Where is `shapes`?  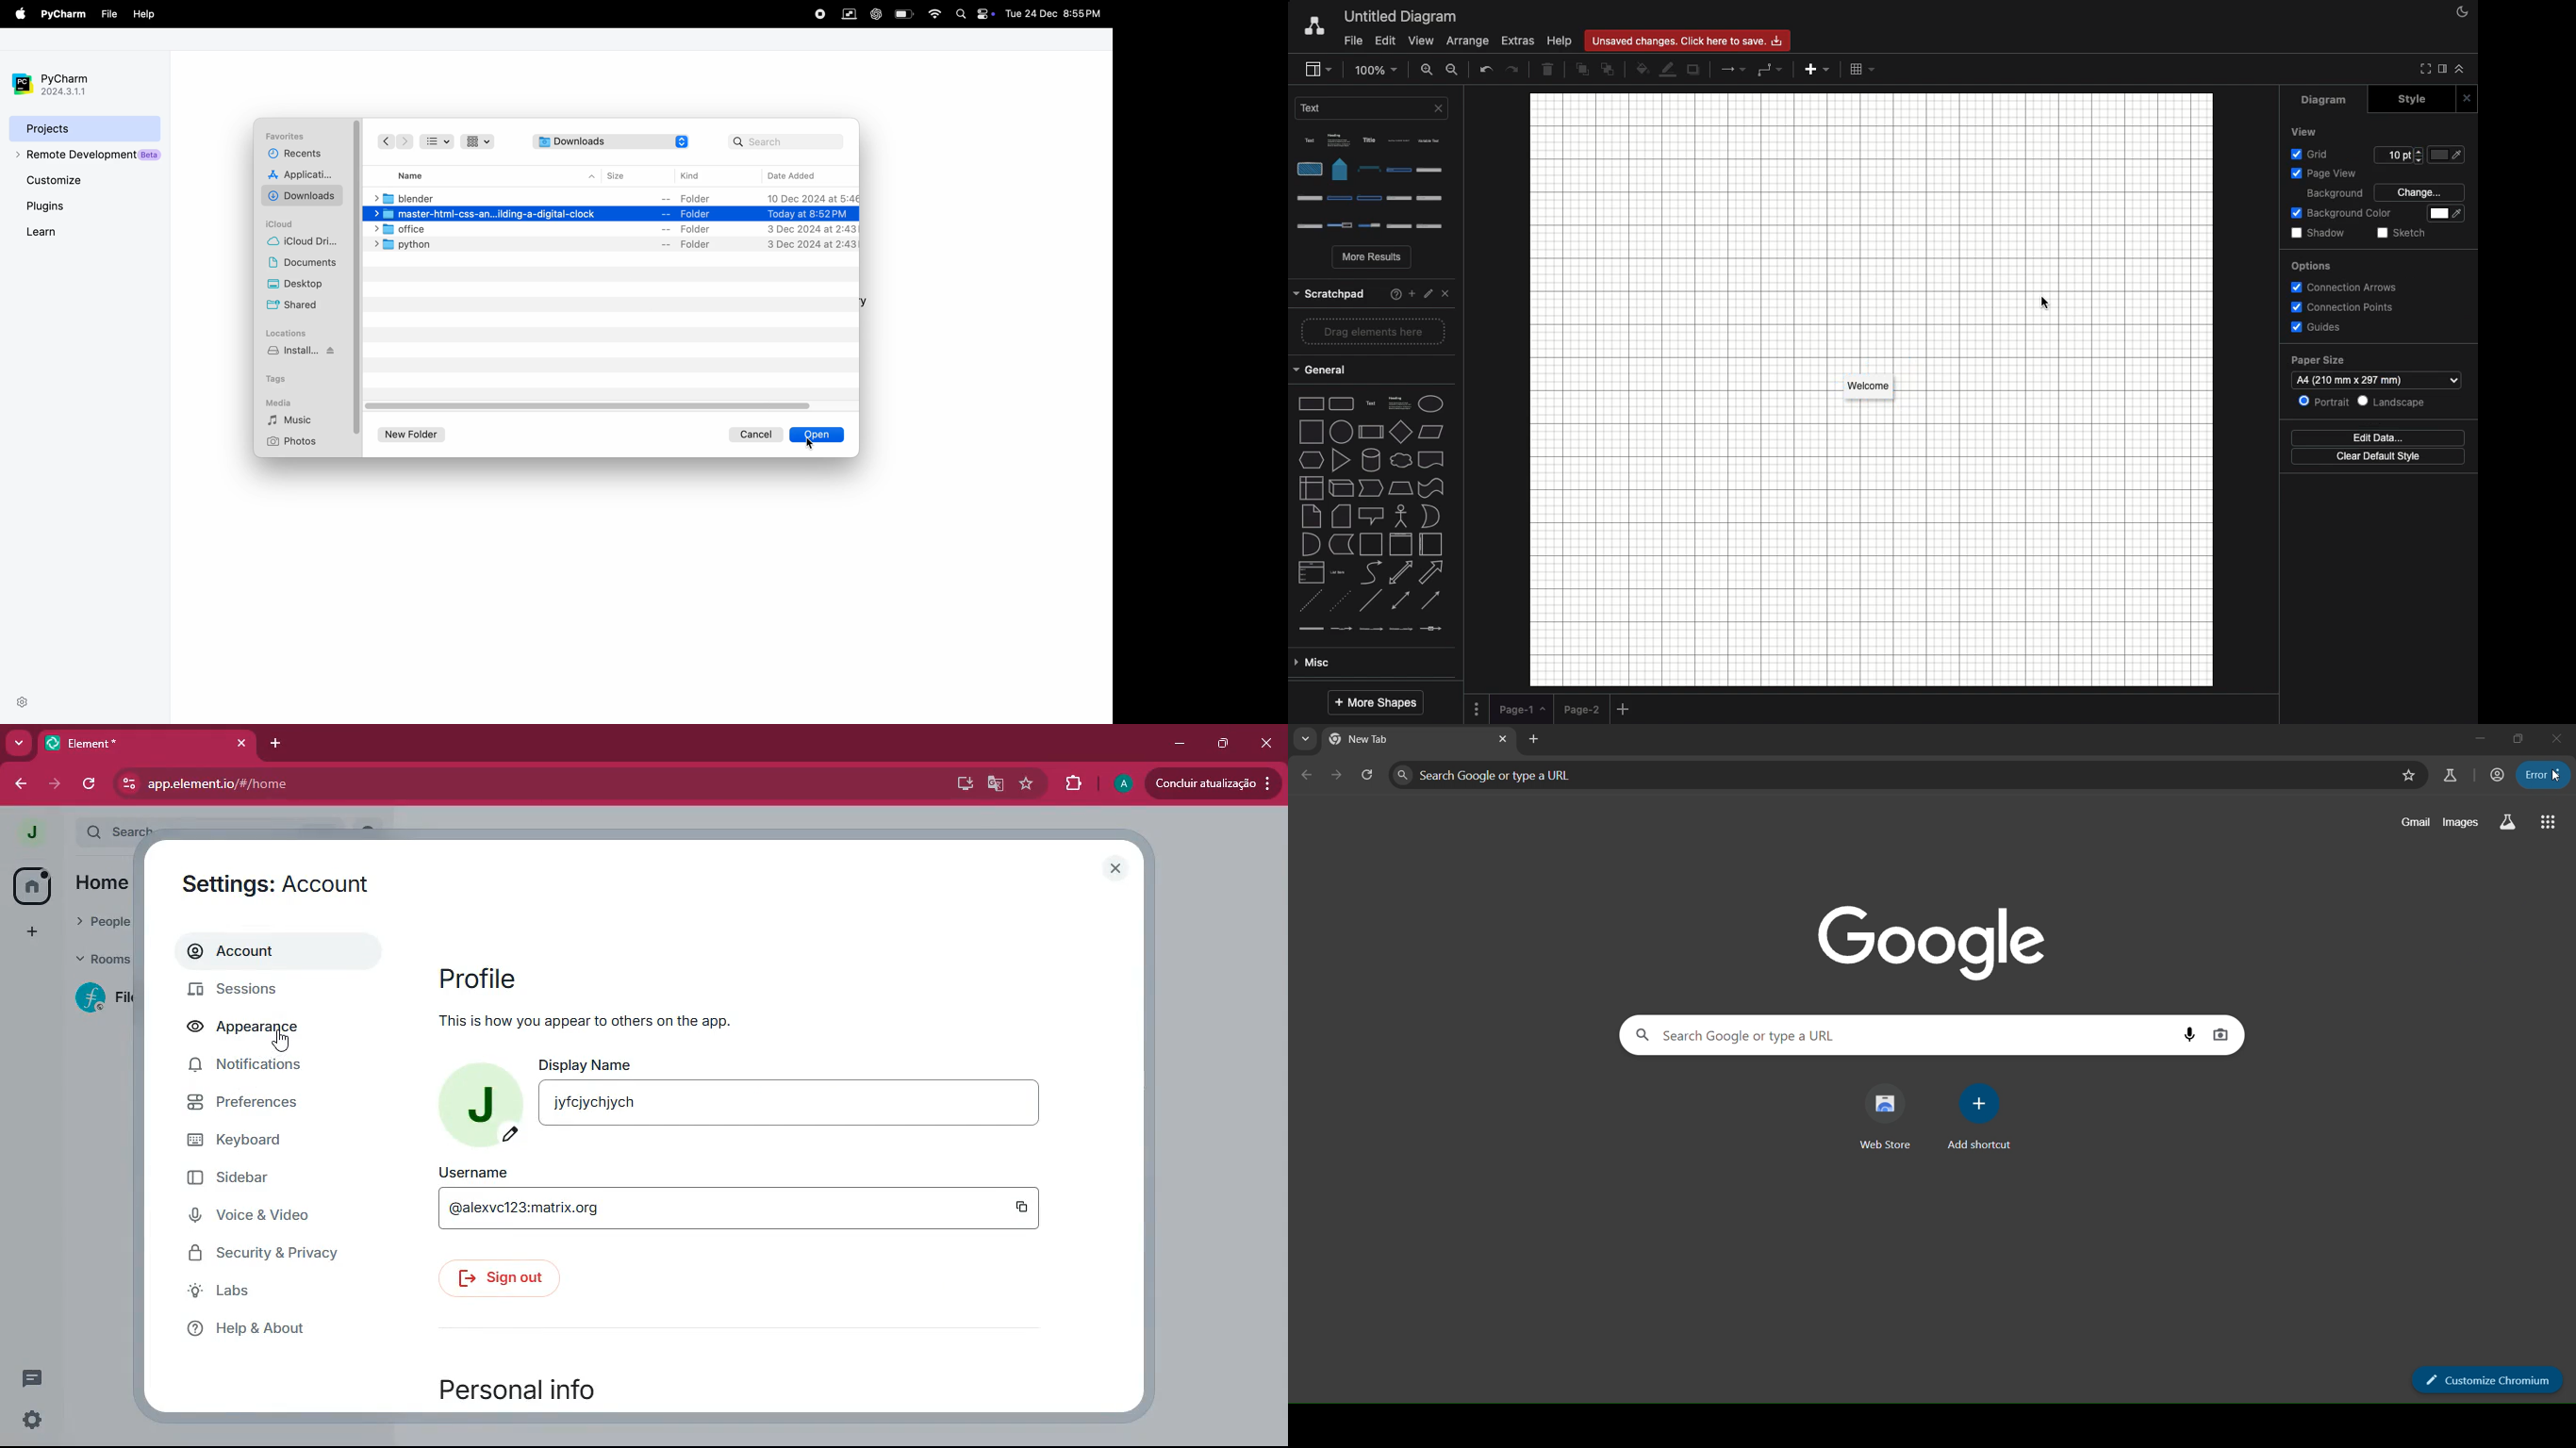 shapes is located at coordinates (1376, 399).